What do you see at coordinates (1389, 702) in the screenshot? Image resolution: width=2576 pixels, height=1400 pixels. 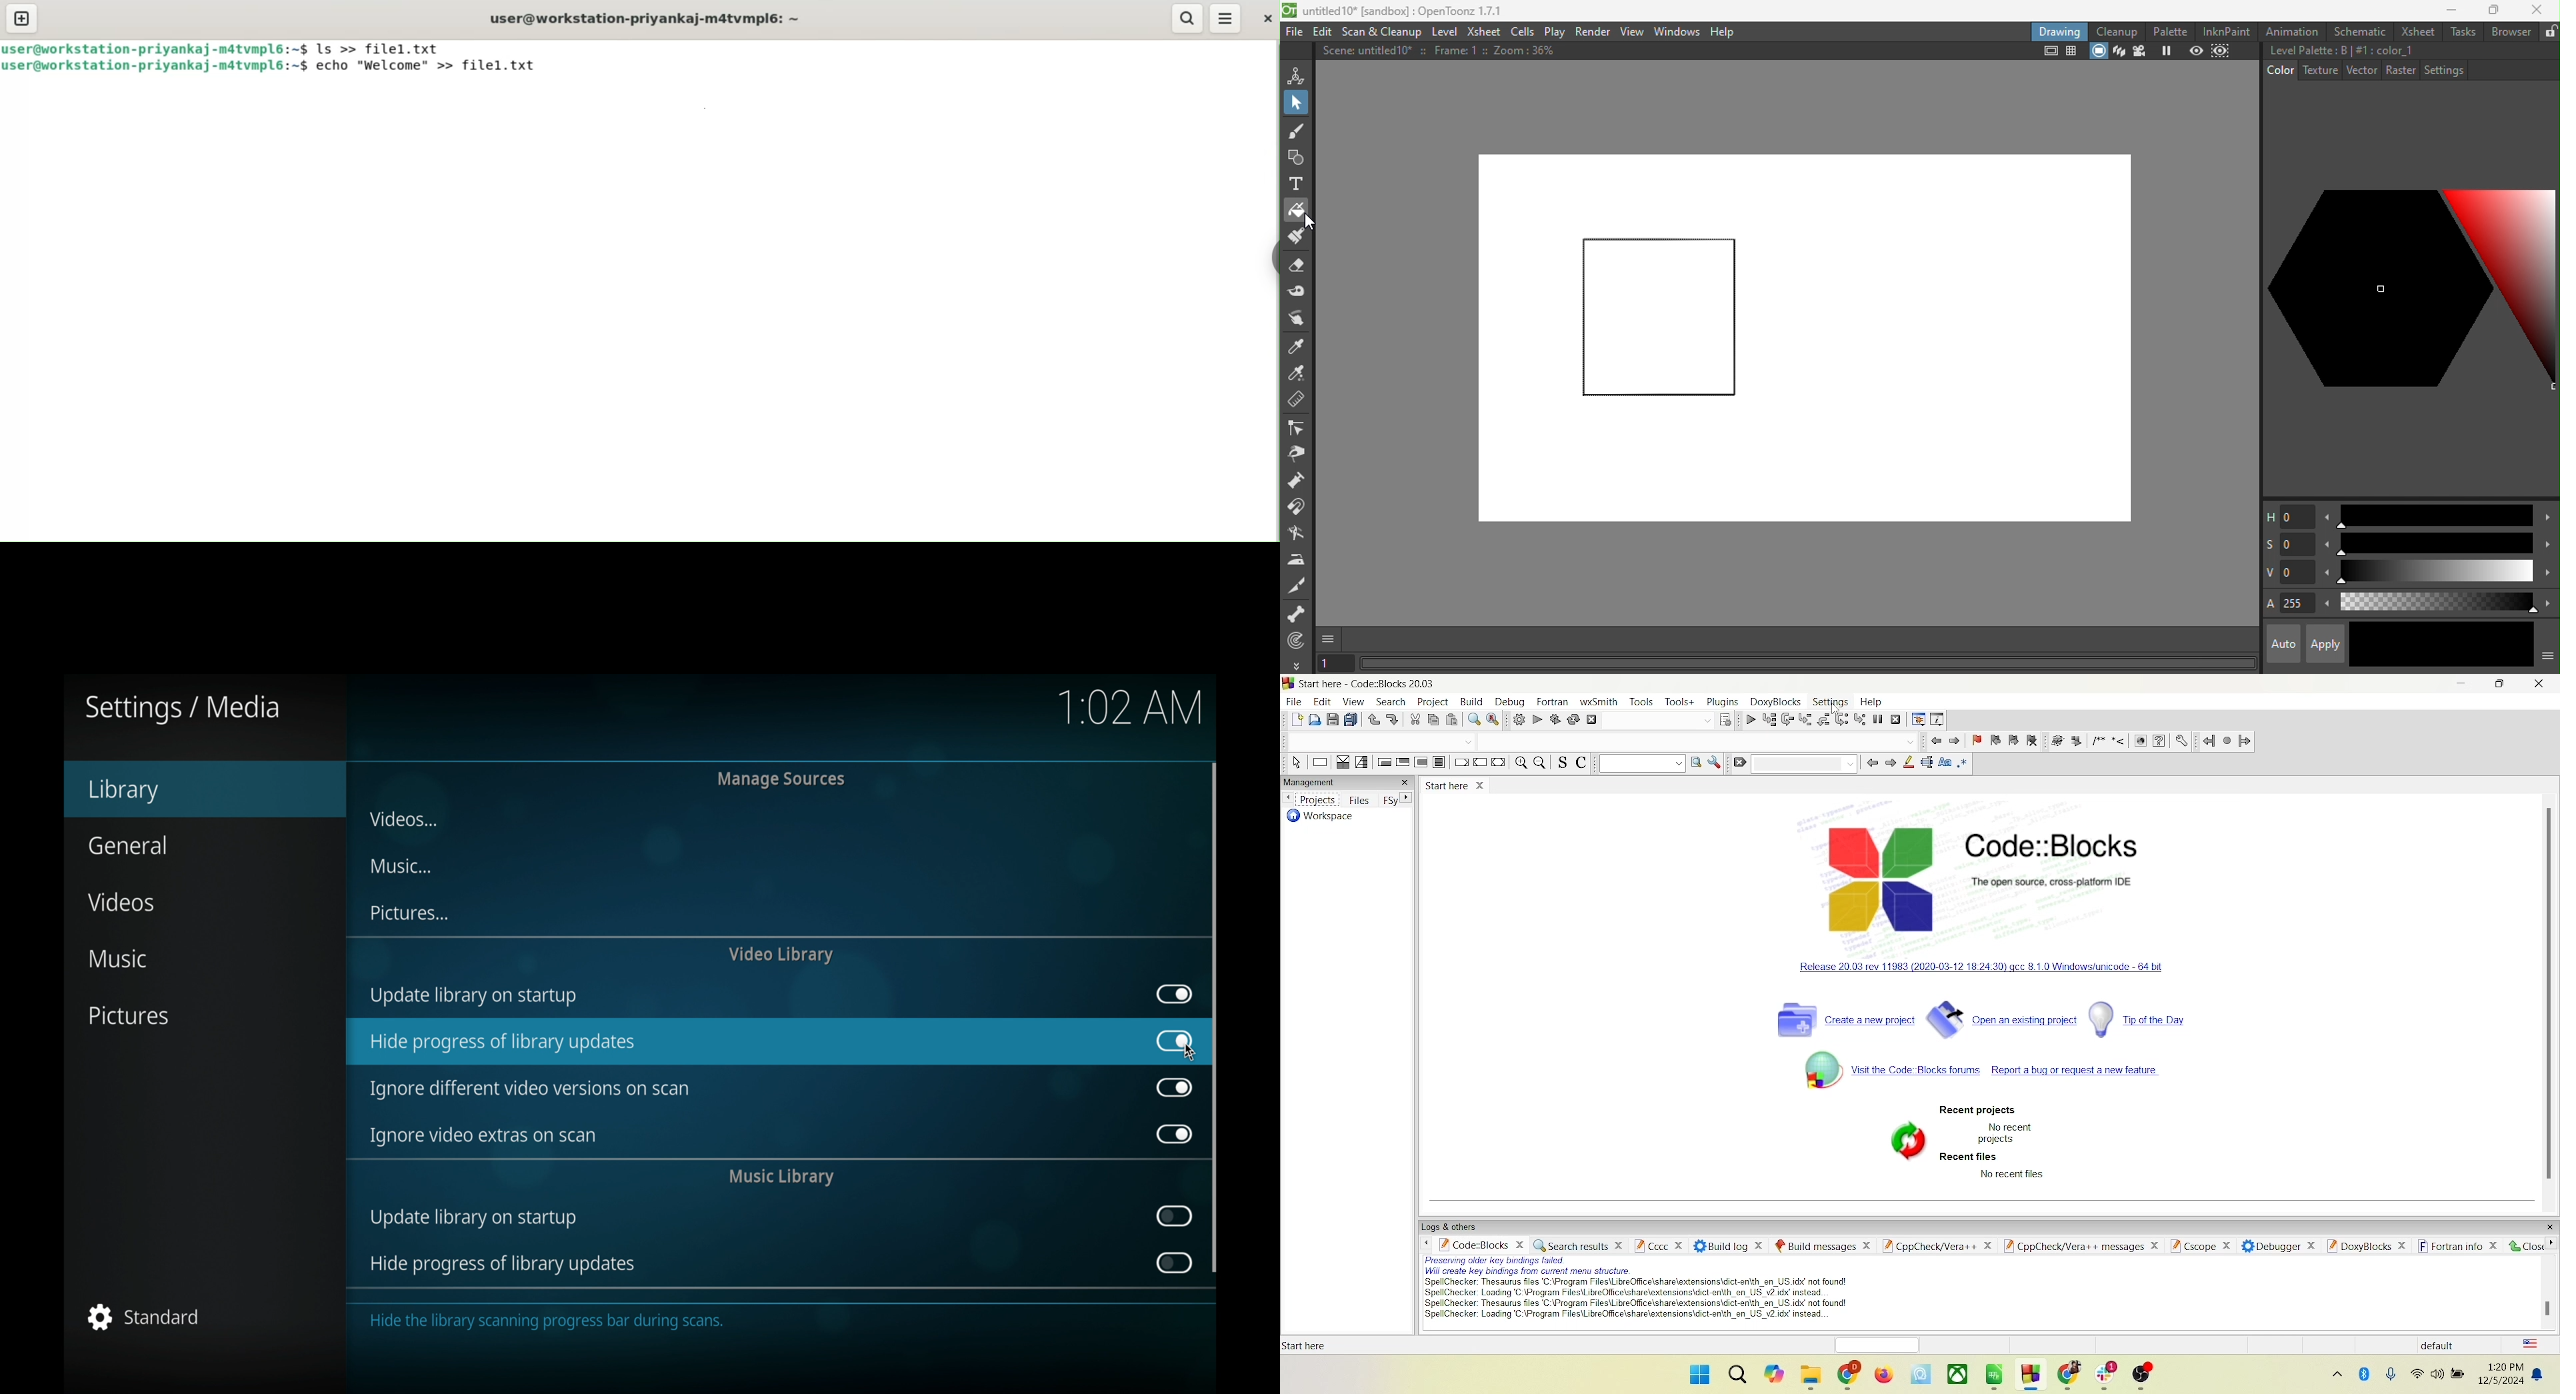 I see `search` at bounding box center [1389, 702].